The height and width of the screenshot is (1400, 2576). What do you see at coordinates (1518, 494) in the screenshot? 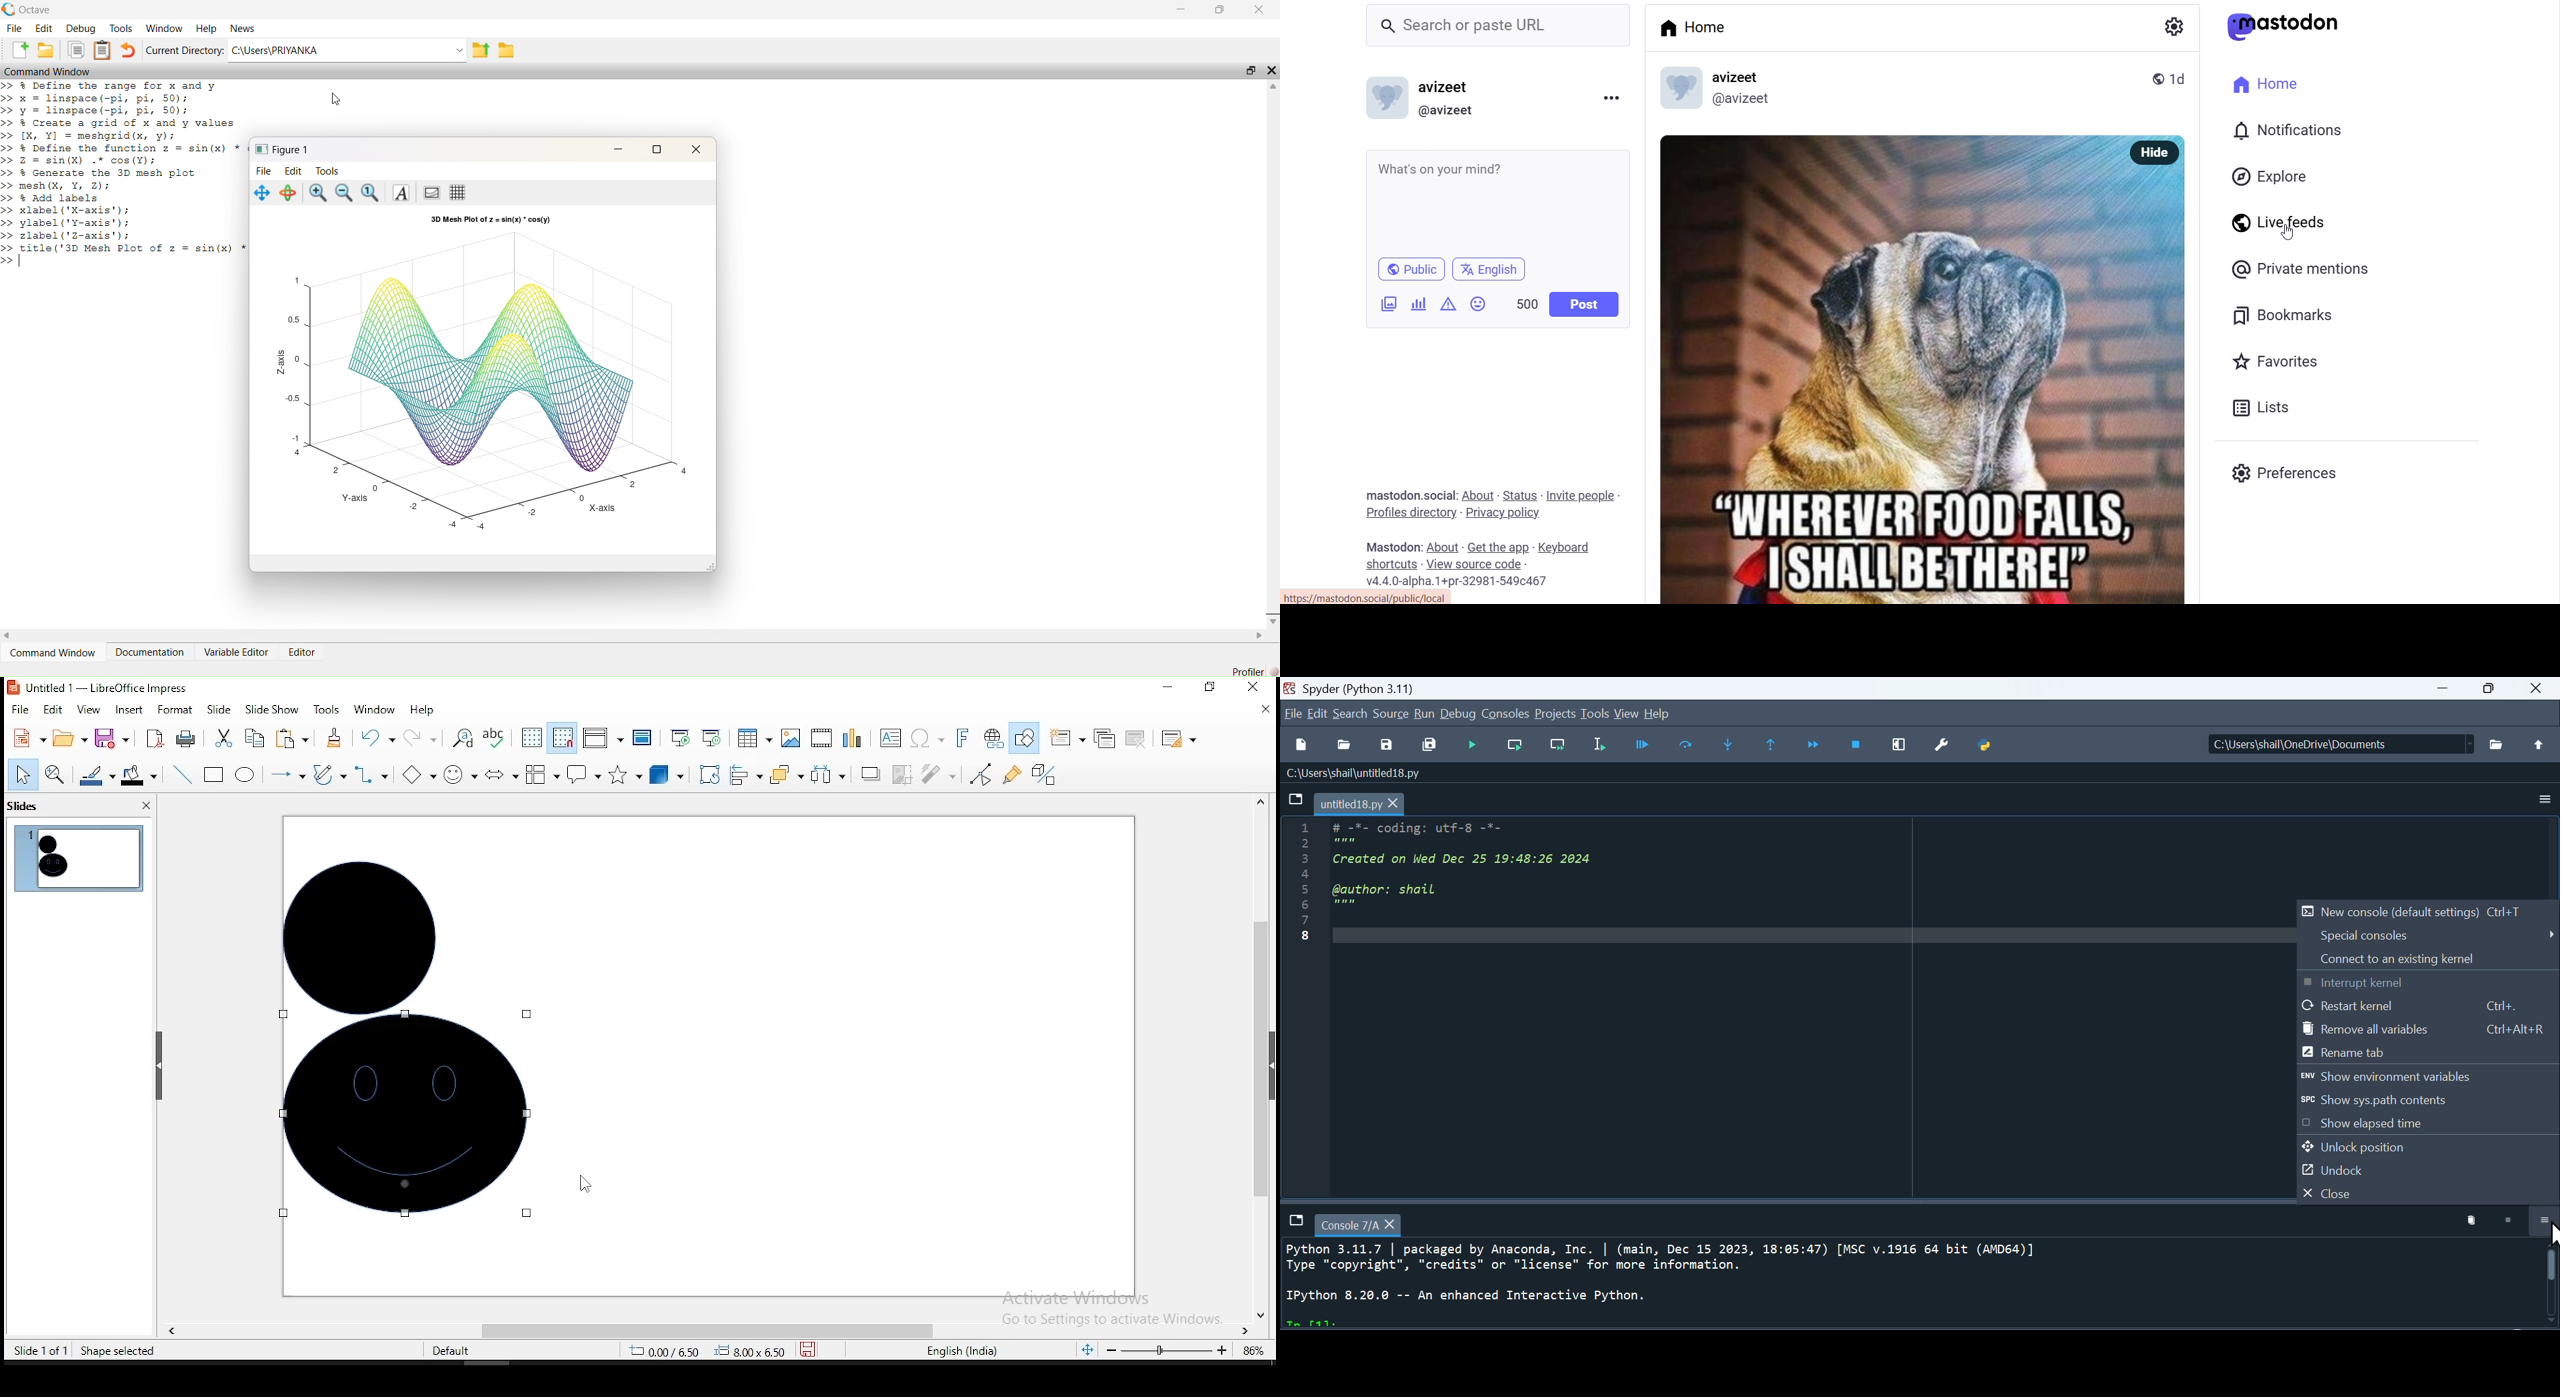
I see `status` at bounding box center [1518, 494].